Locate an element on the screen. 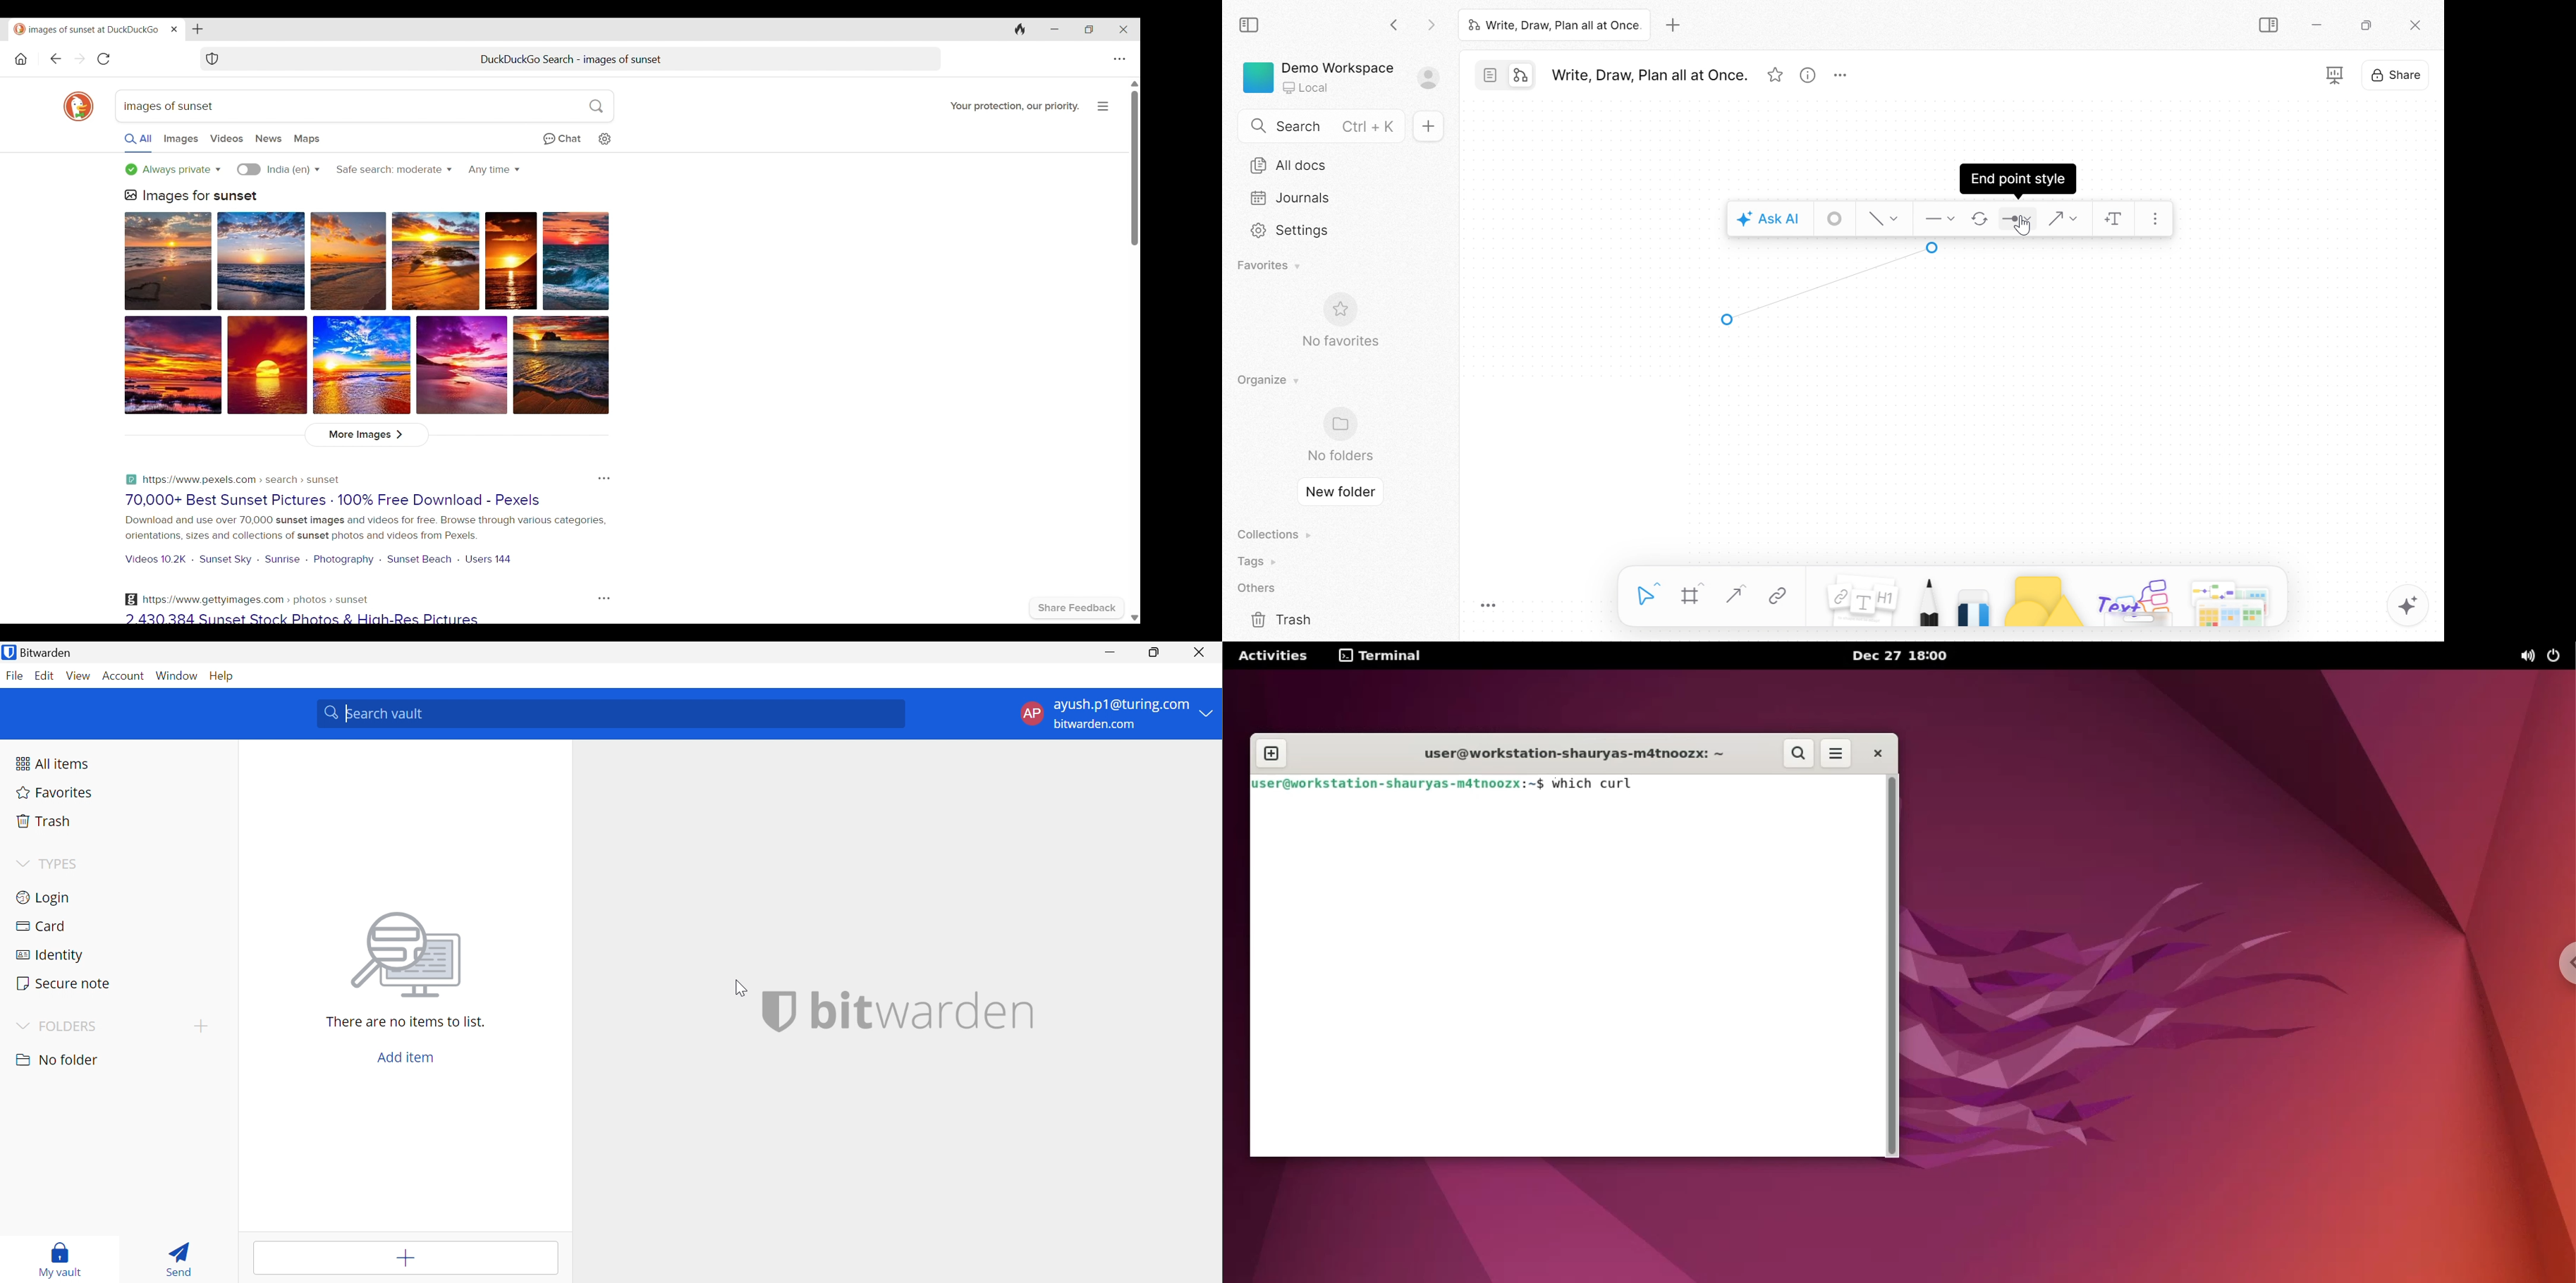  Identity is located at coordinates (50, 954).